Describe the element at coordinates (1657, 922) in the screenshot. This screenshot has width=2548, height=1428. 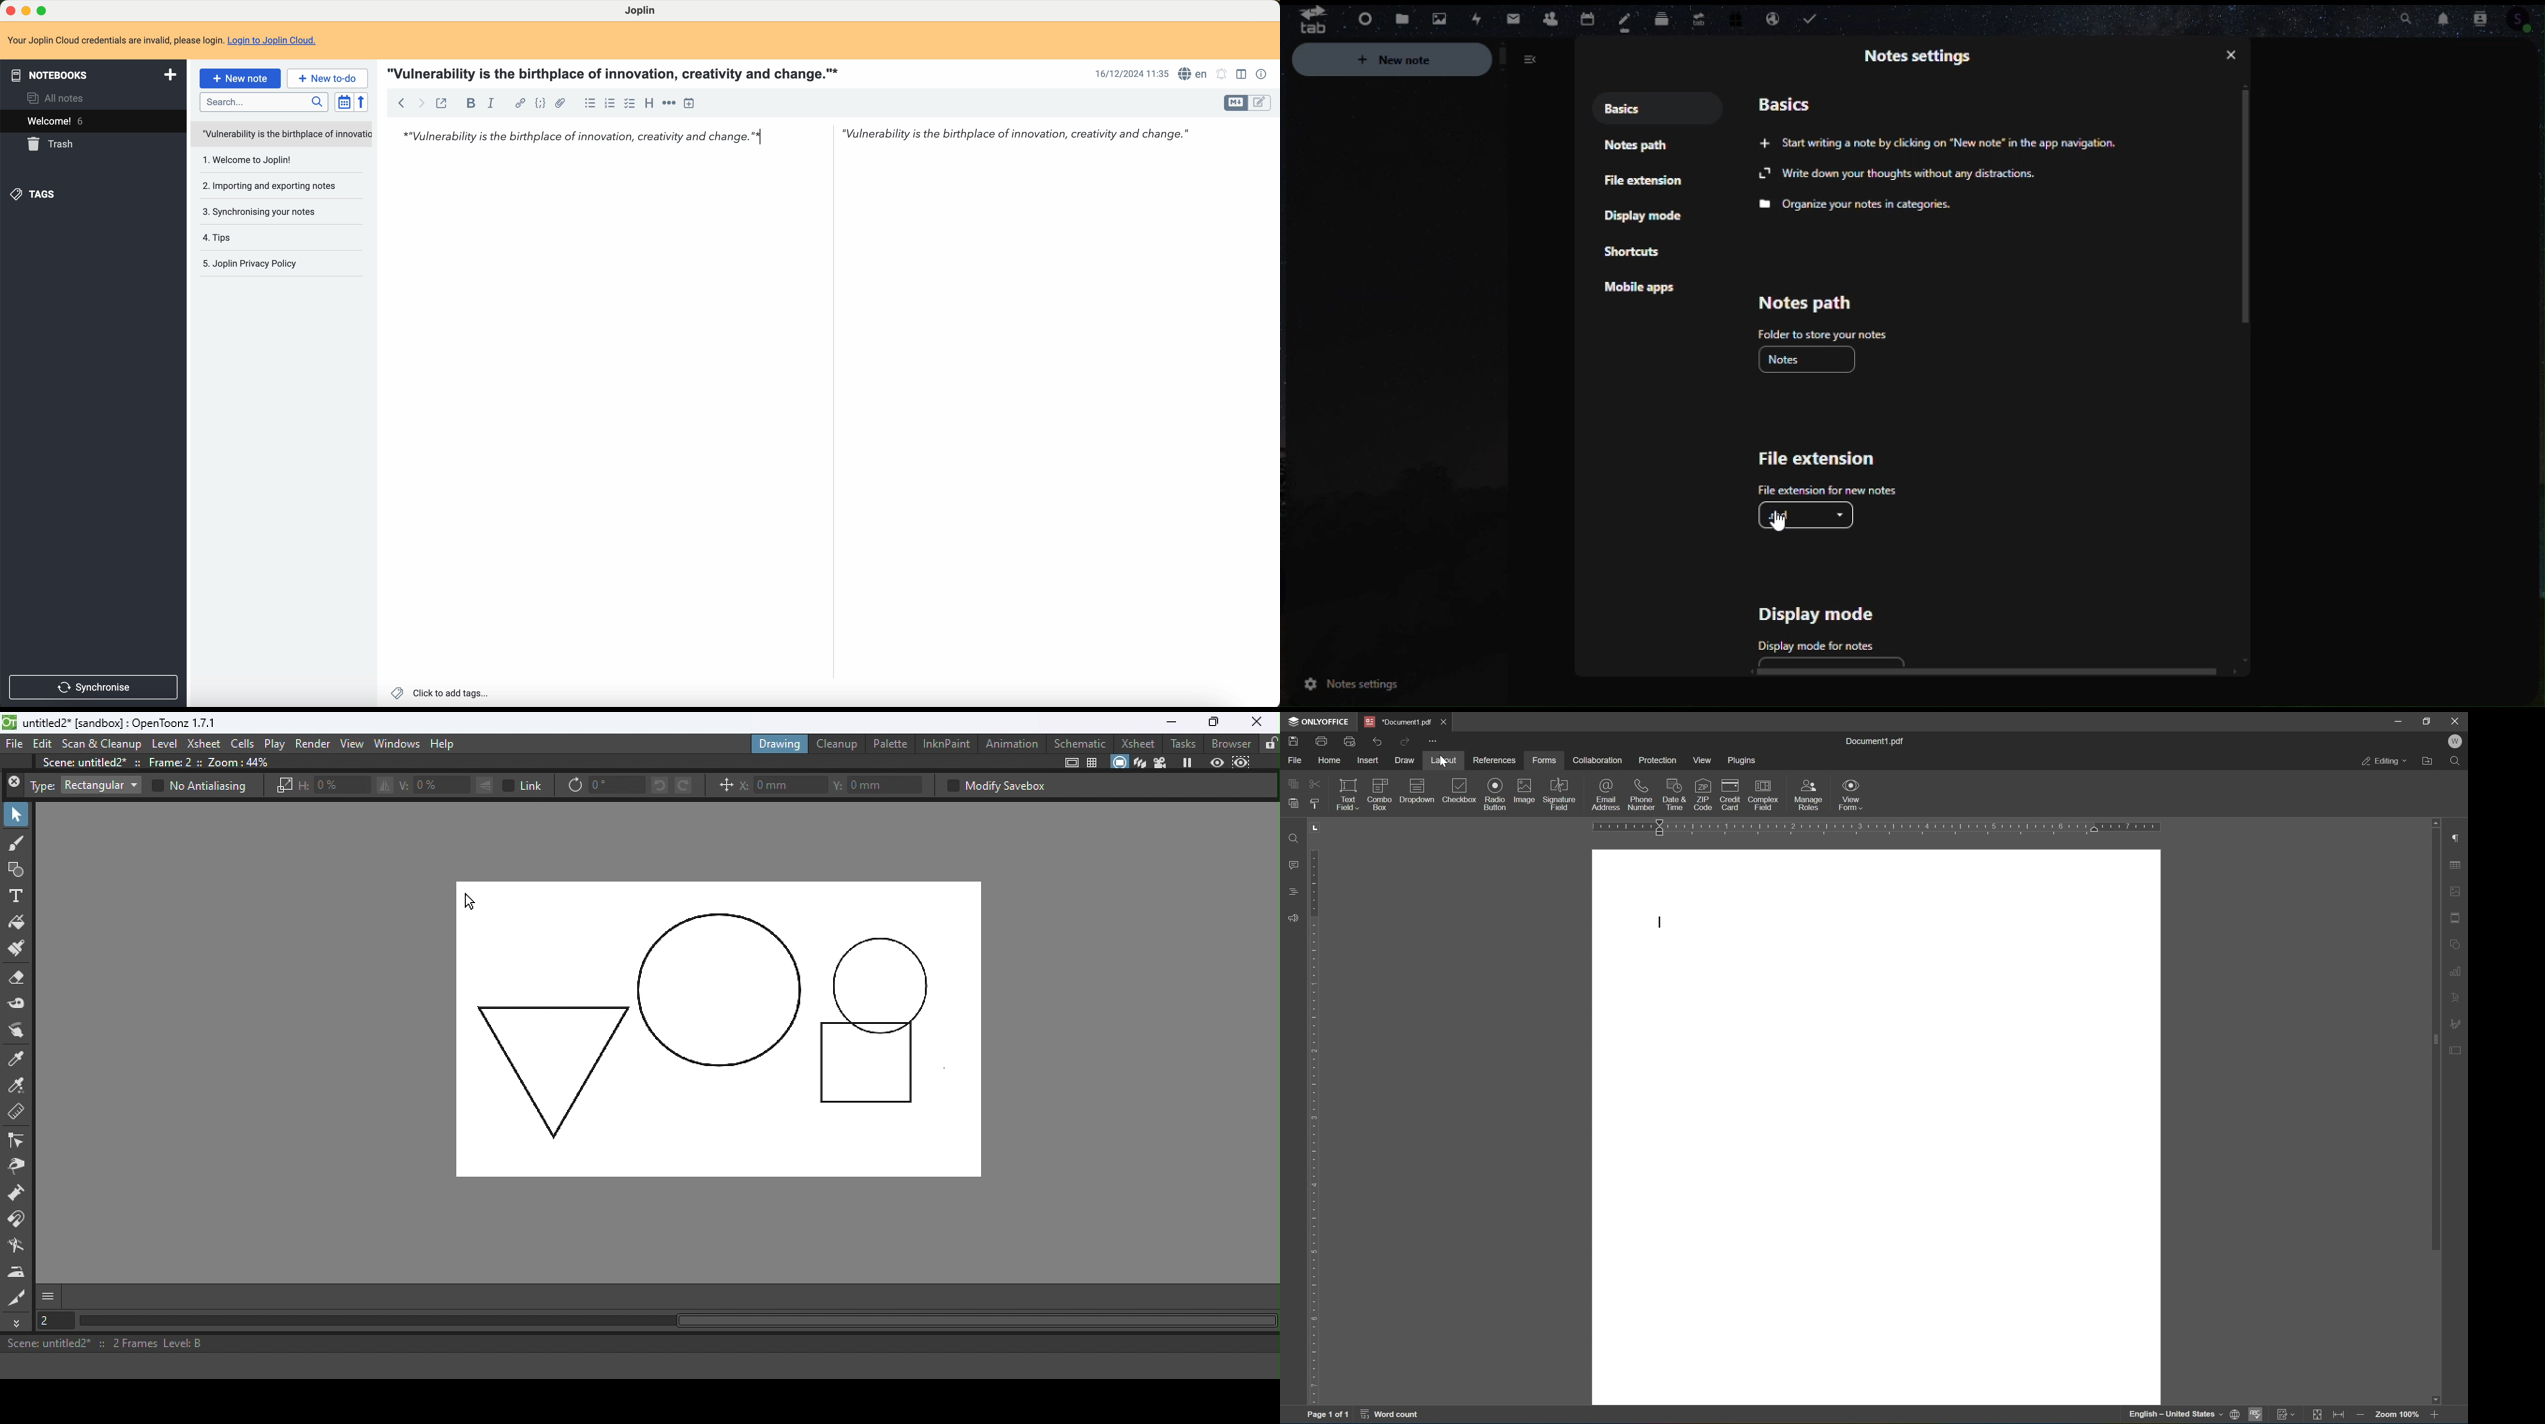
I see `Typing cursor` at that location.